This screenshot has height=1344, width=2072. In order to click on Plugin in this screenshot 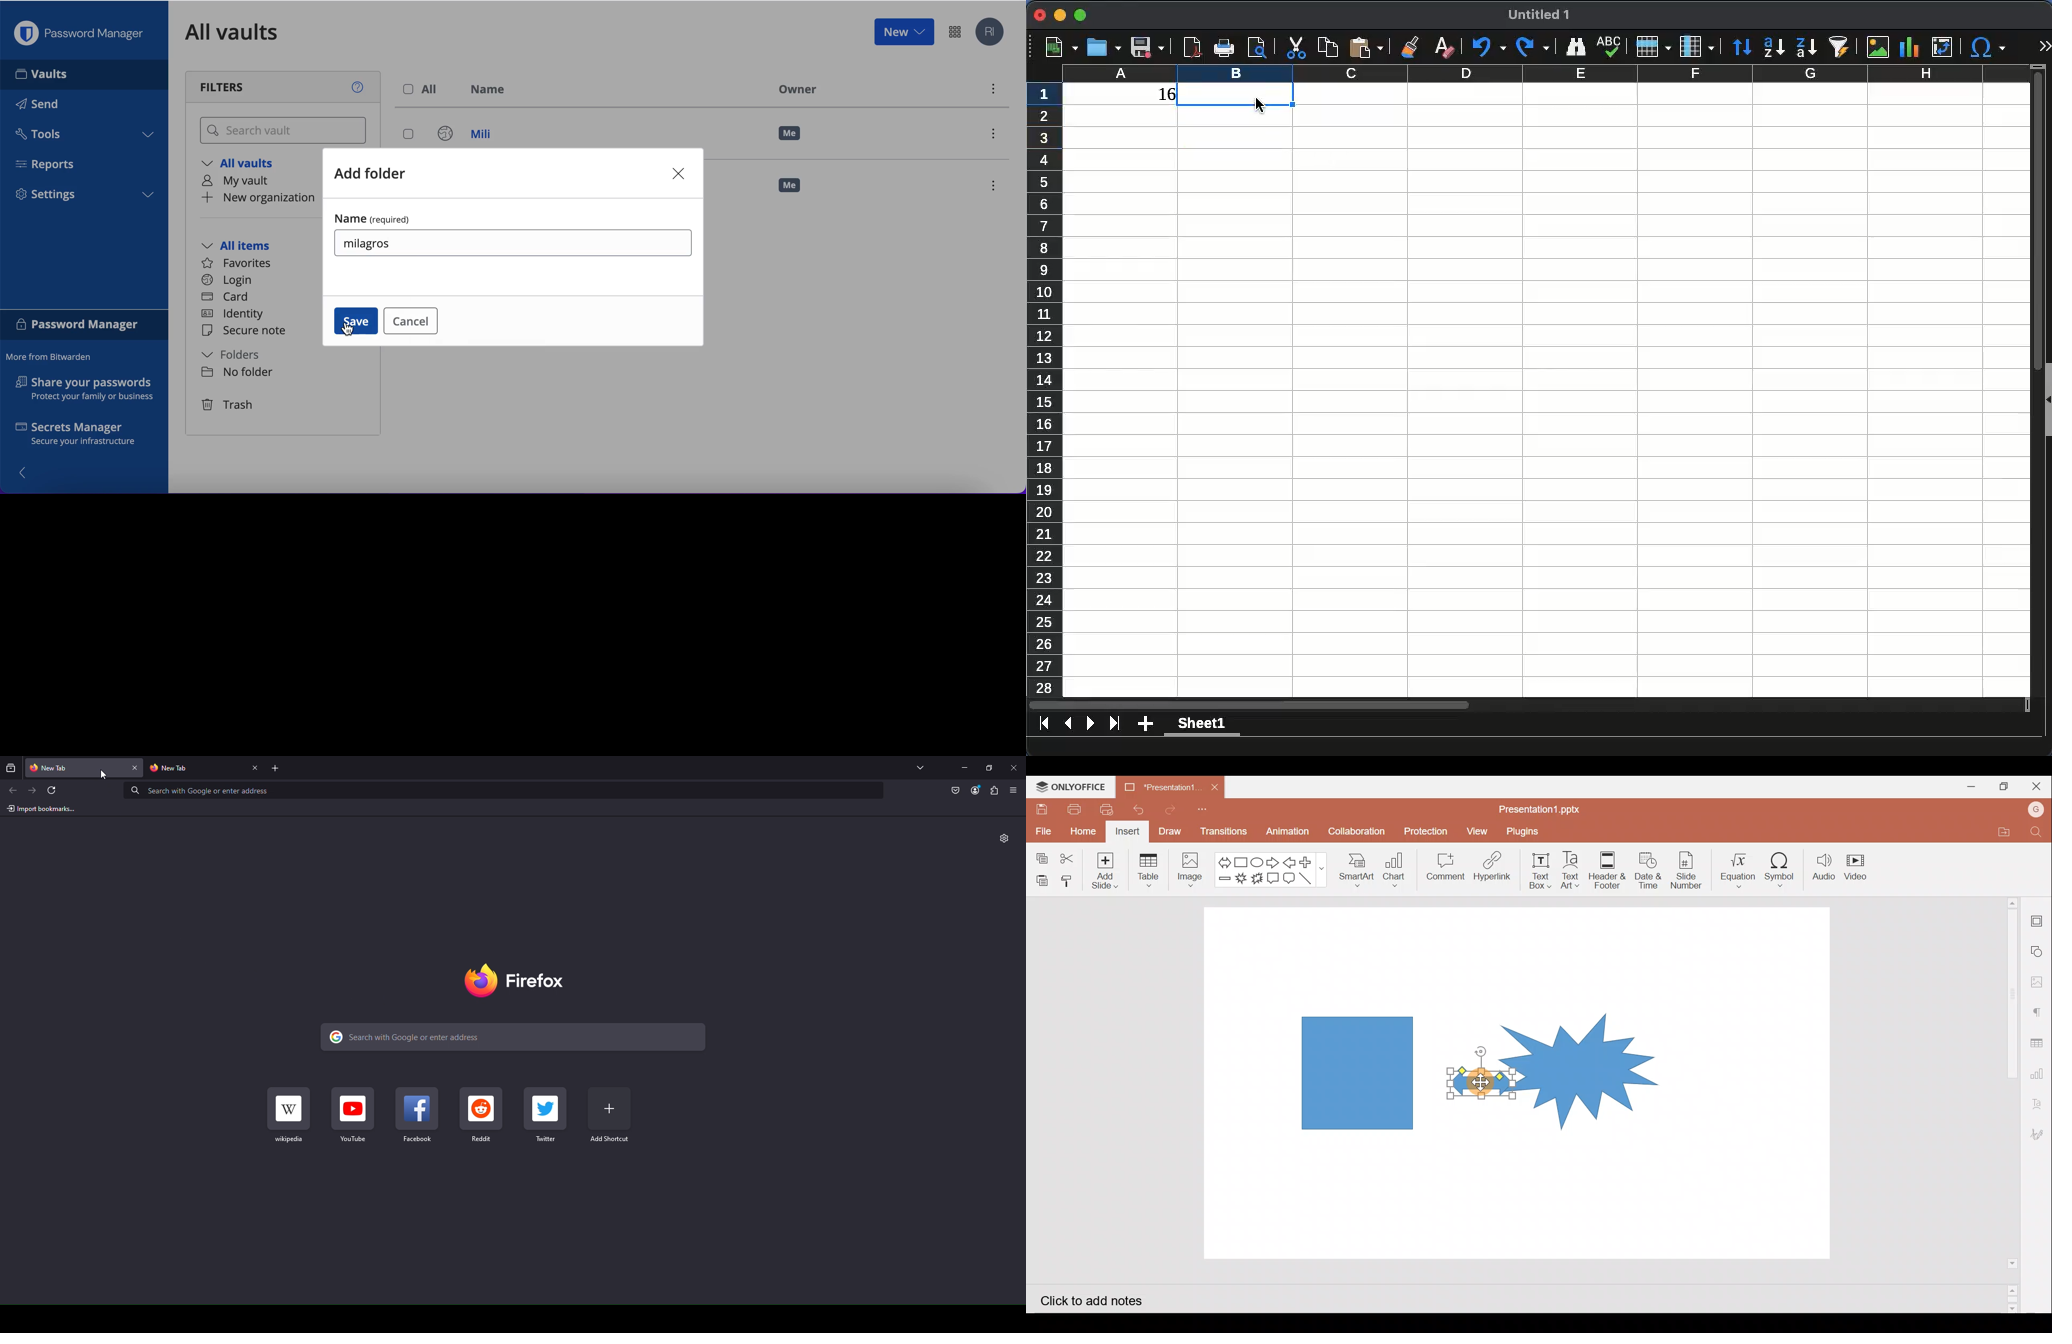, I will do `click(996, 791)`.